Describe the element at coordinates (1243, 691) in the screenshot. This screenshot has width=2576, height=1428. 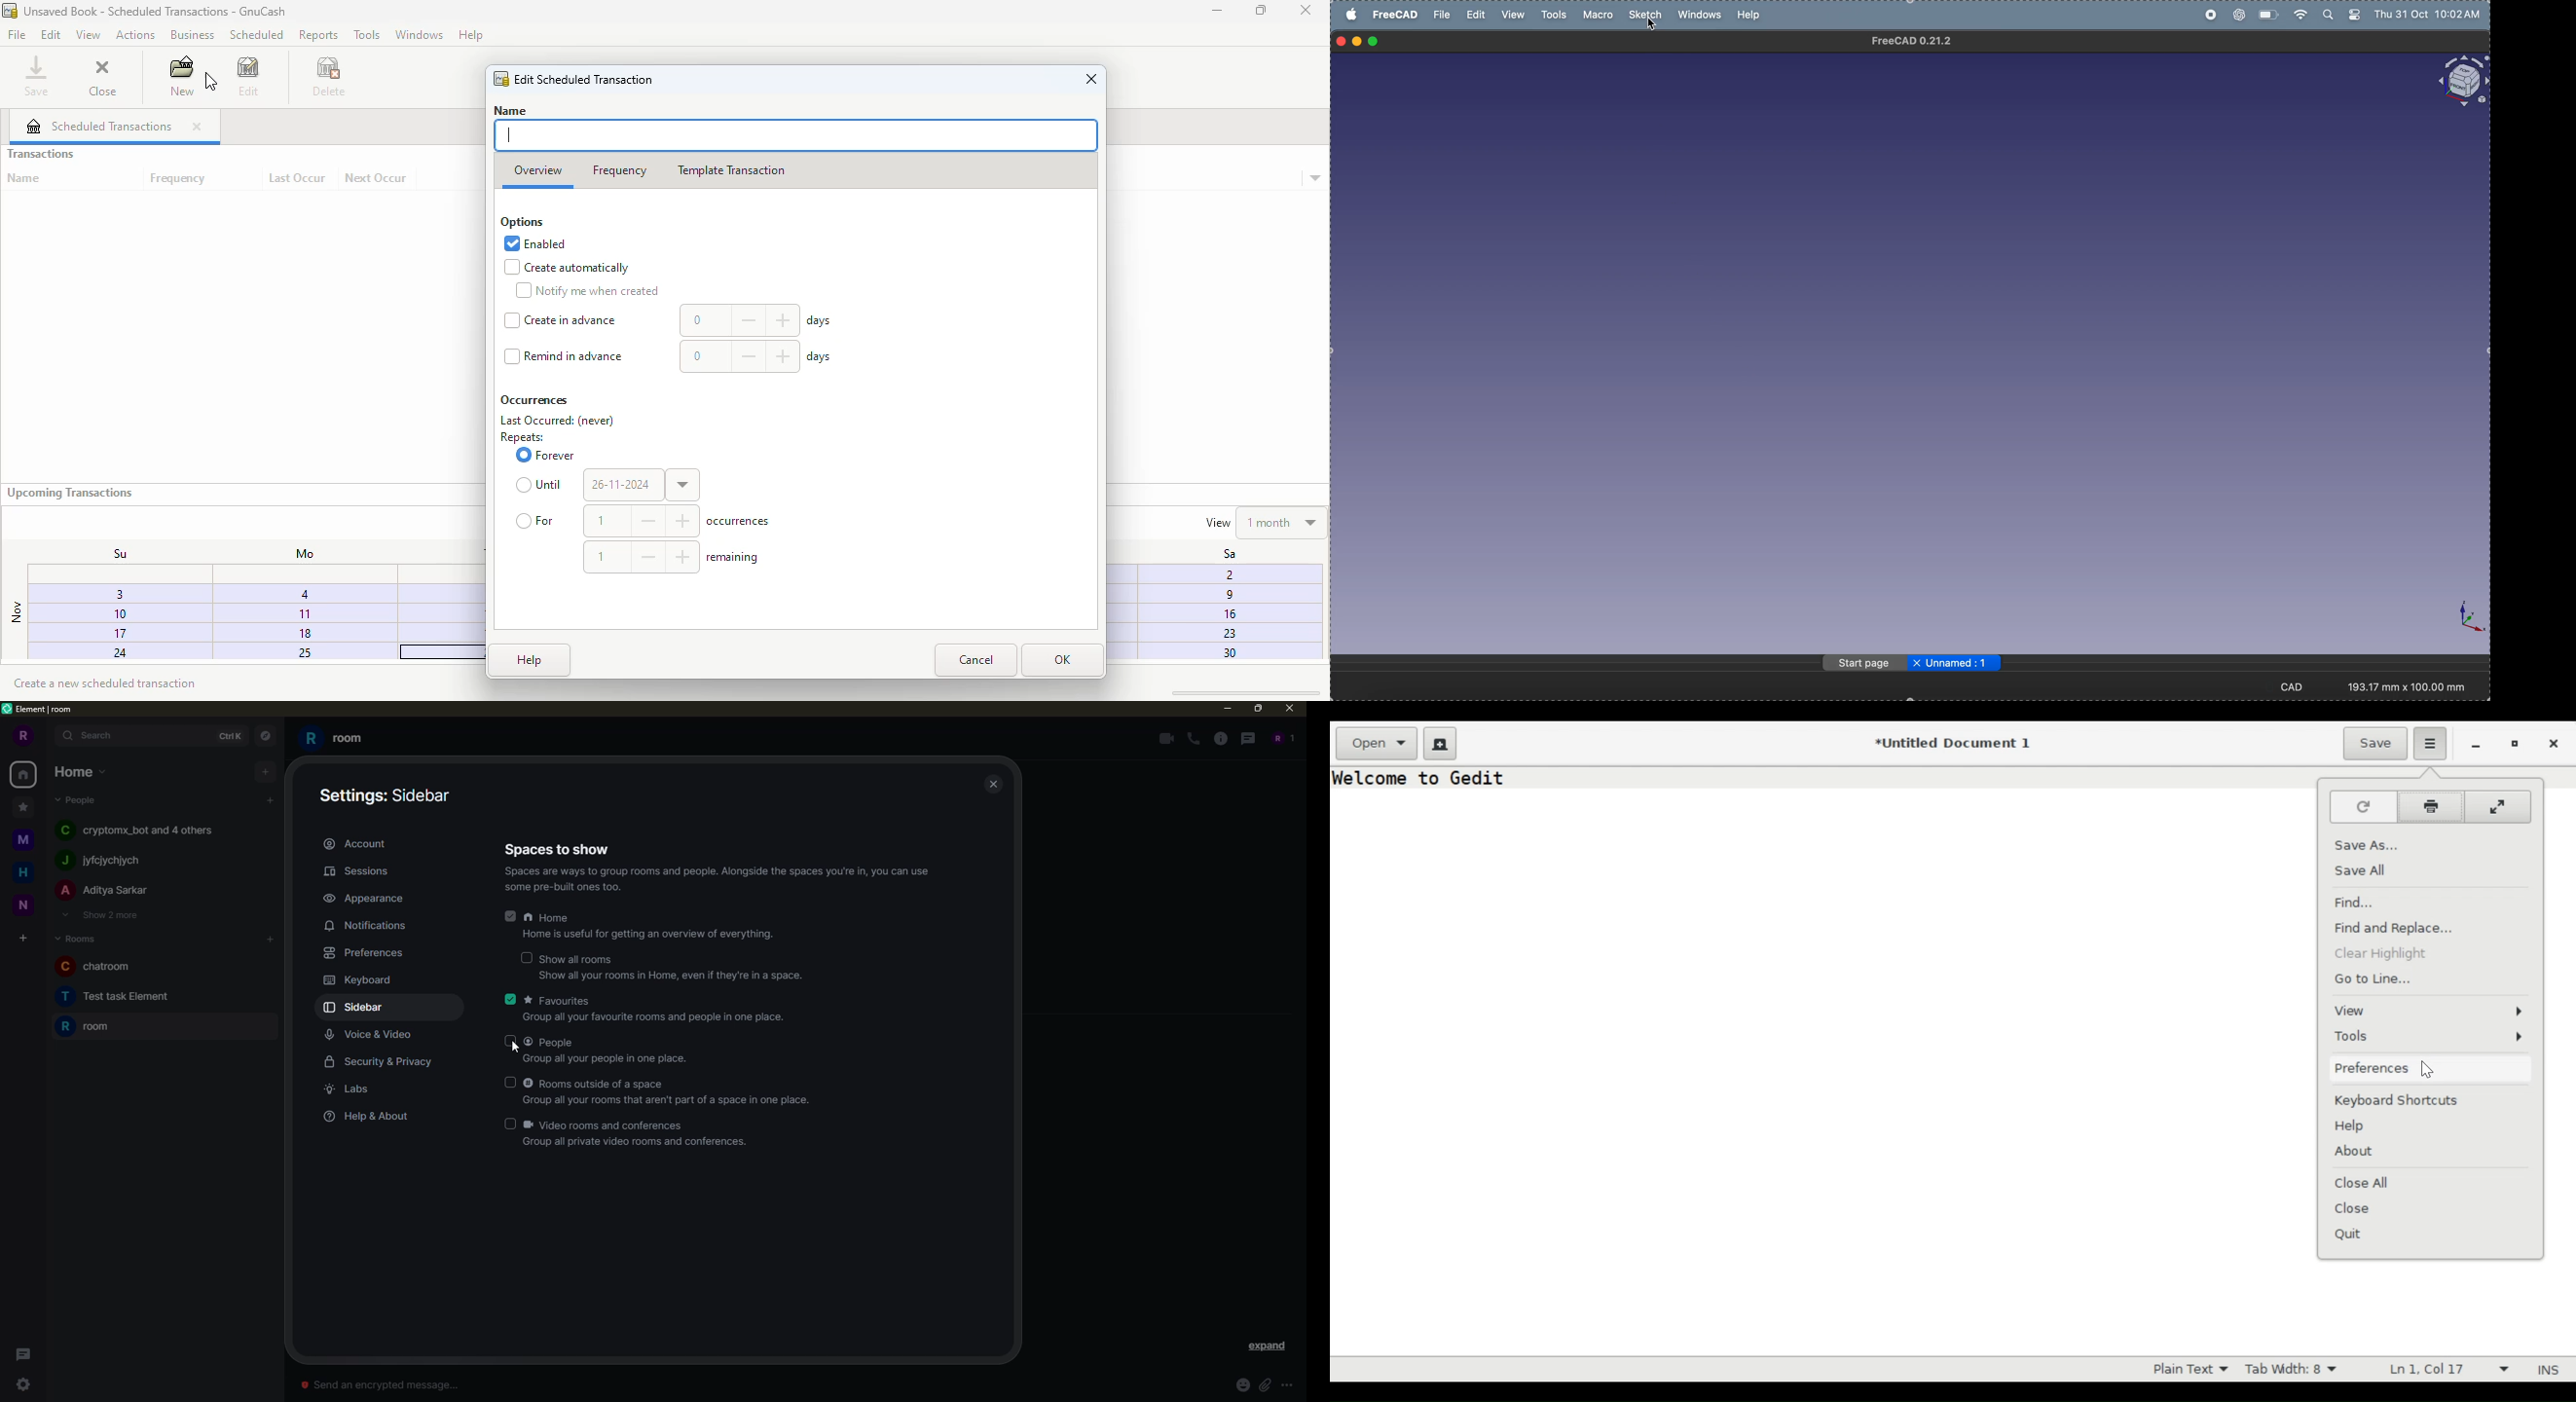
I see `scroll` at that location.